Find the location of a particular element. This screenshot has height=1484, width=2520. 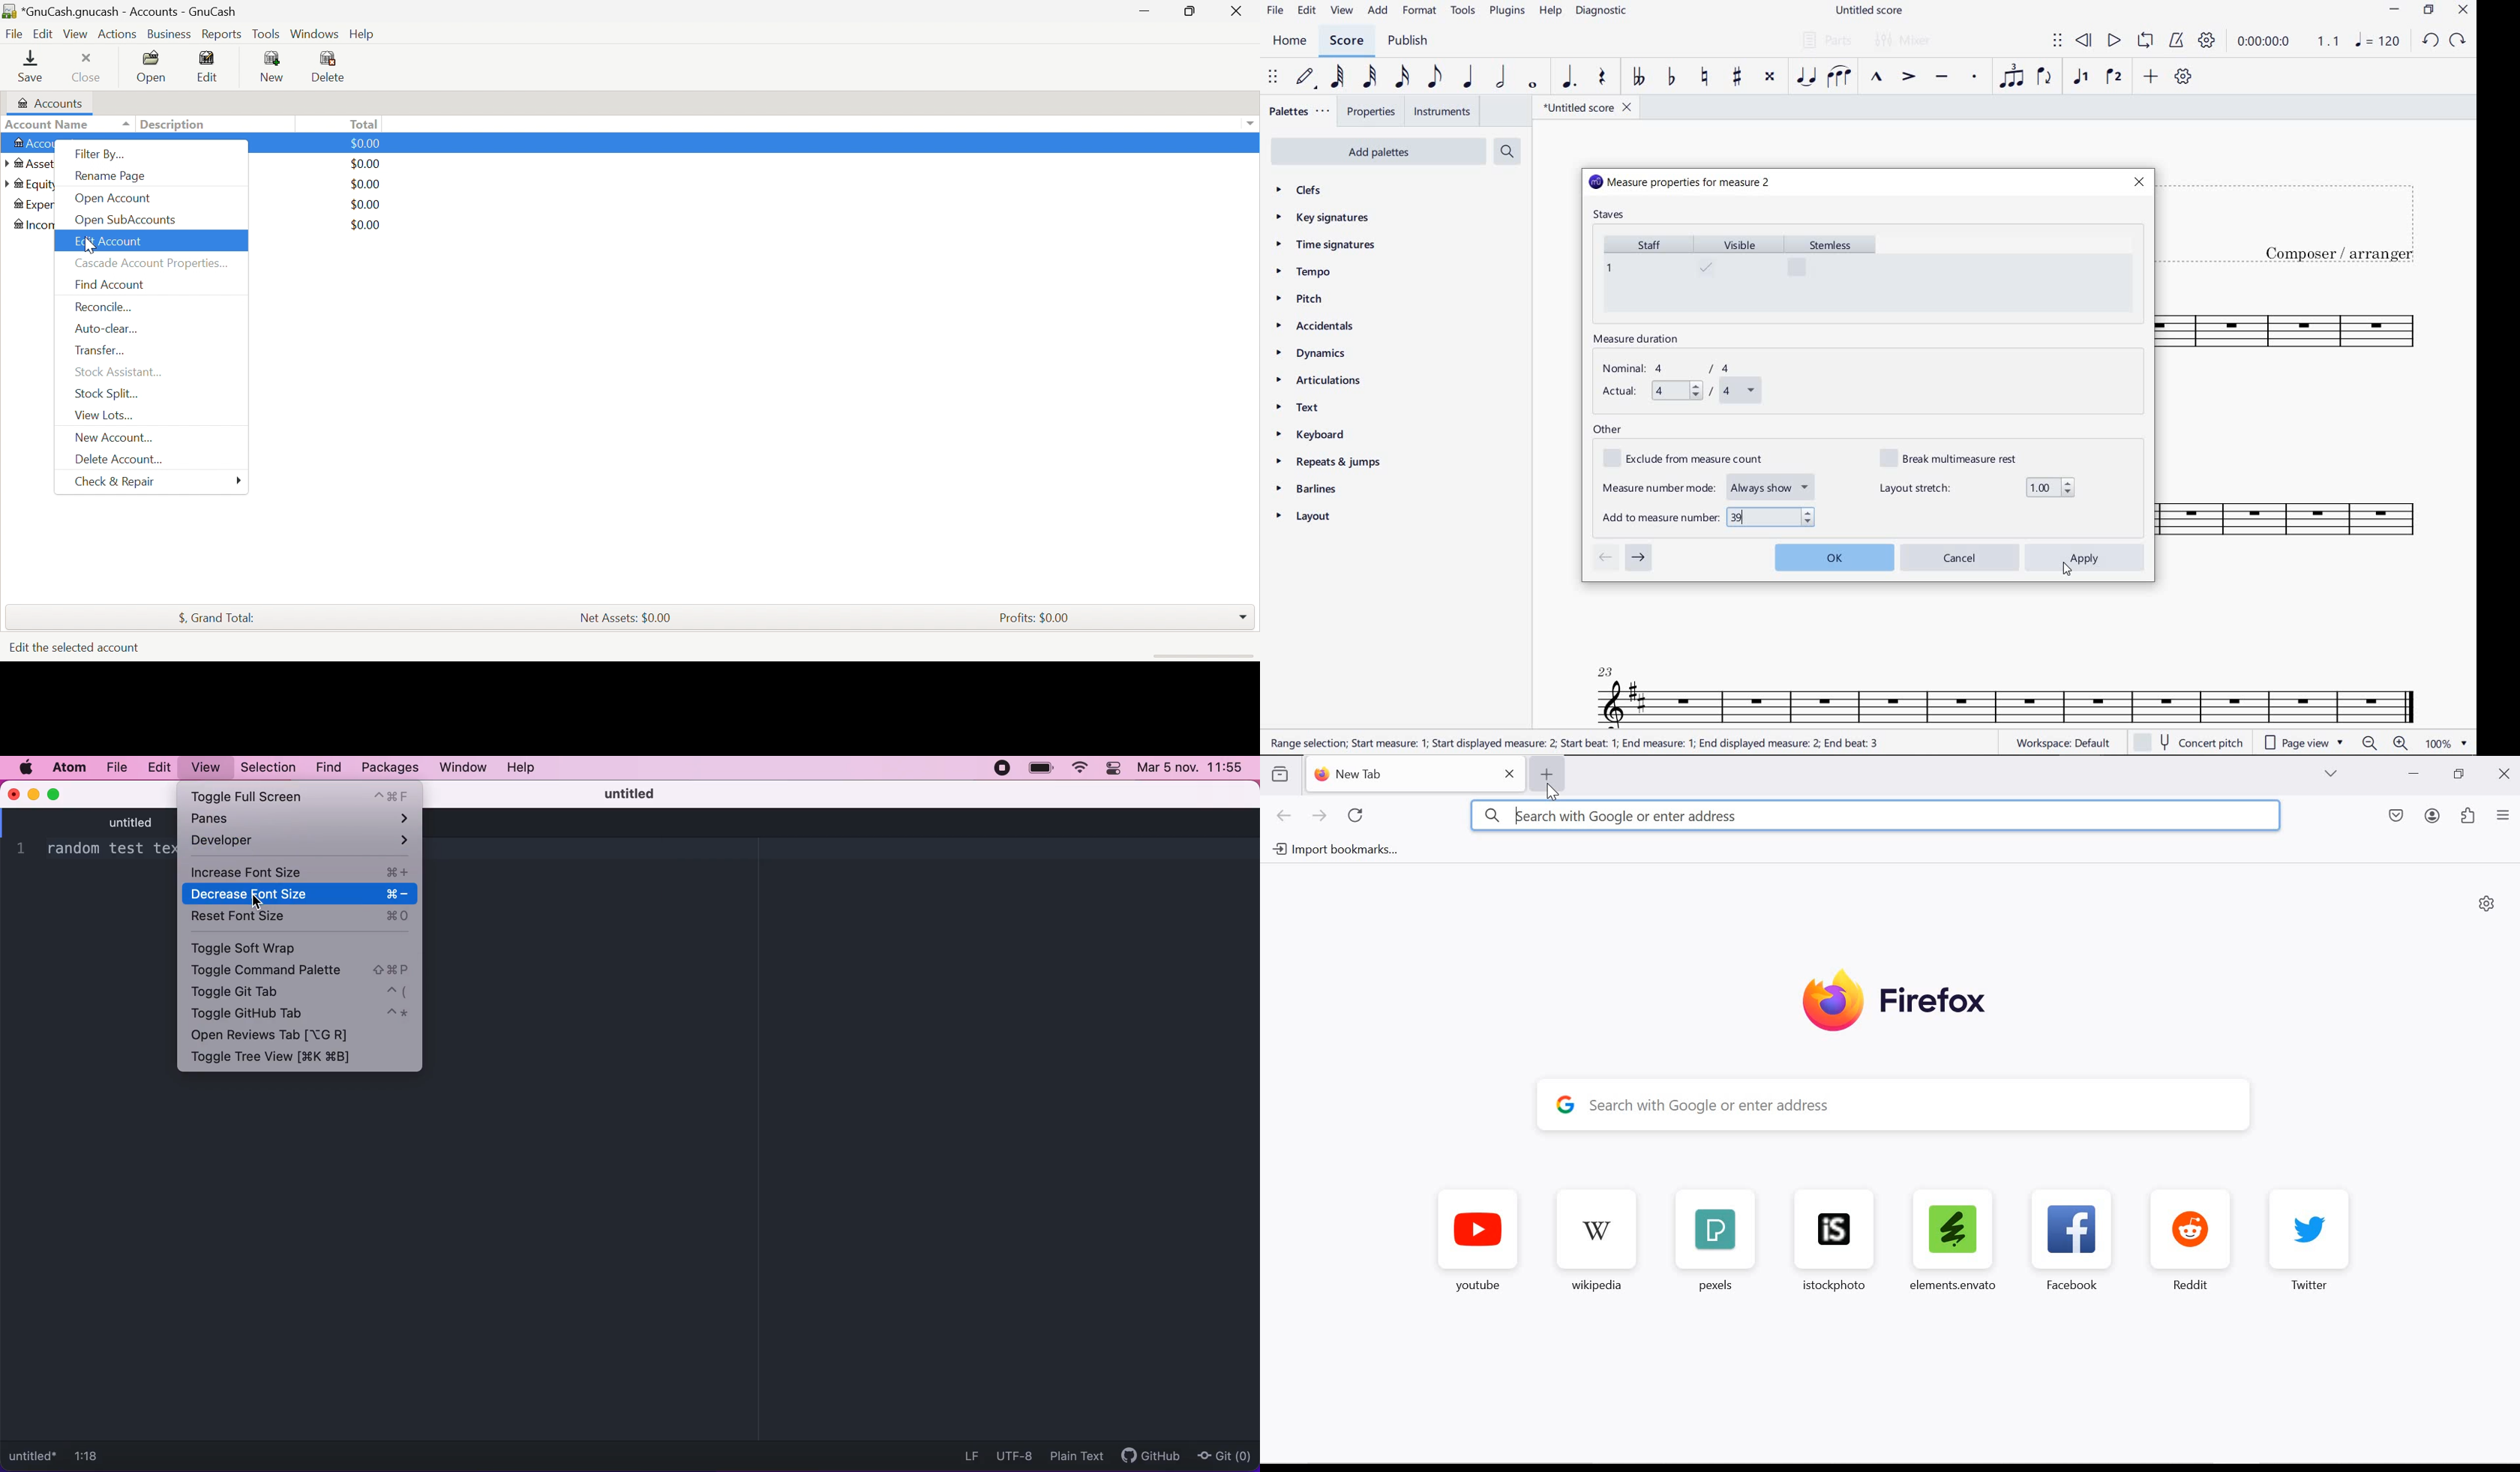

Delete is located at coordinates (331, 67).